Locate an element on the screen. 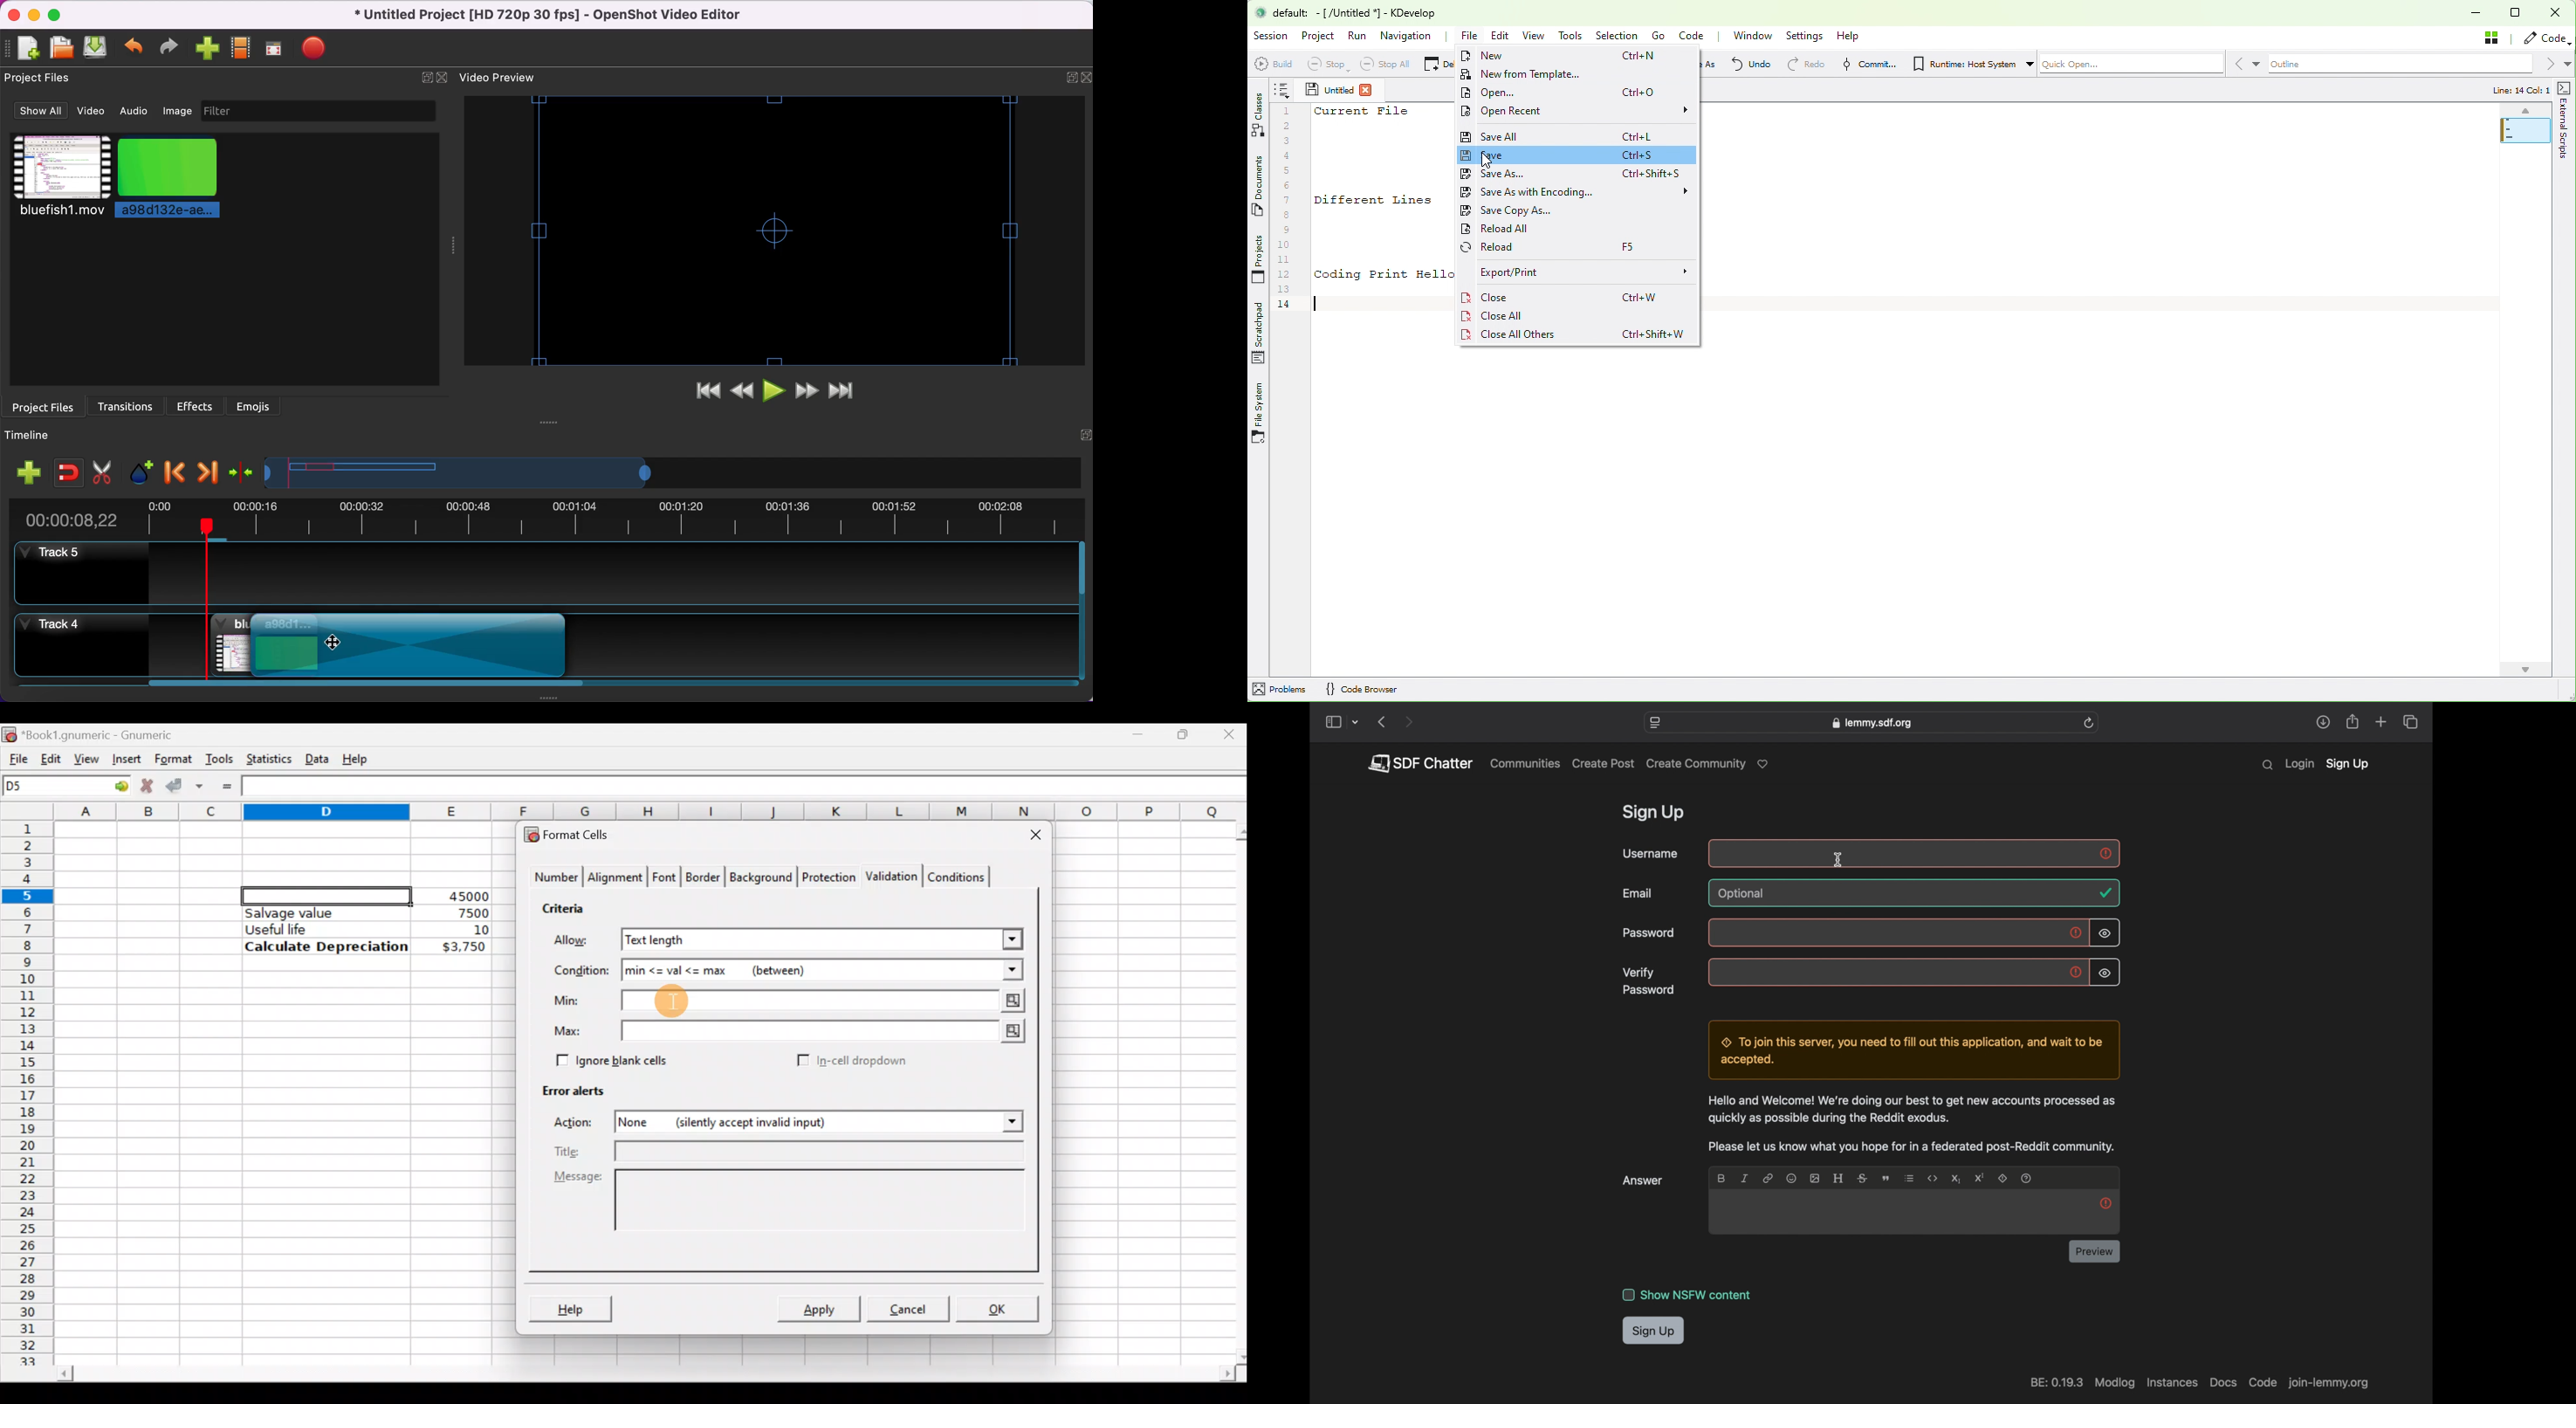  Error alerts is located at coordinates (567, 1088).